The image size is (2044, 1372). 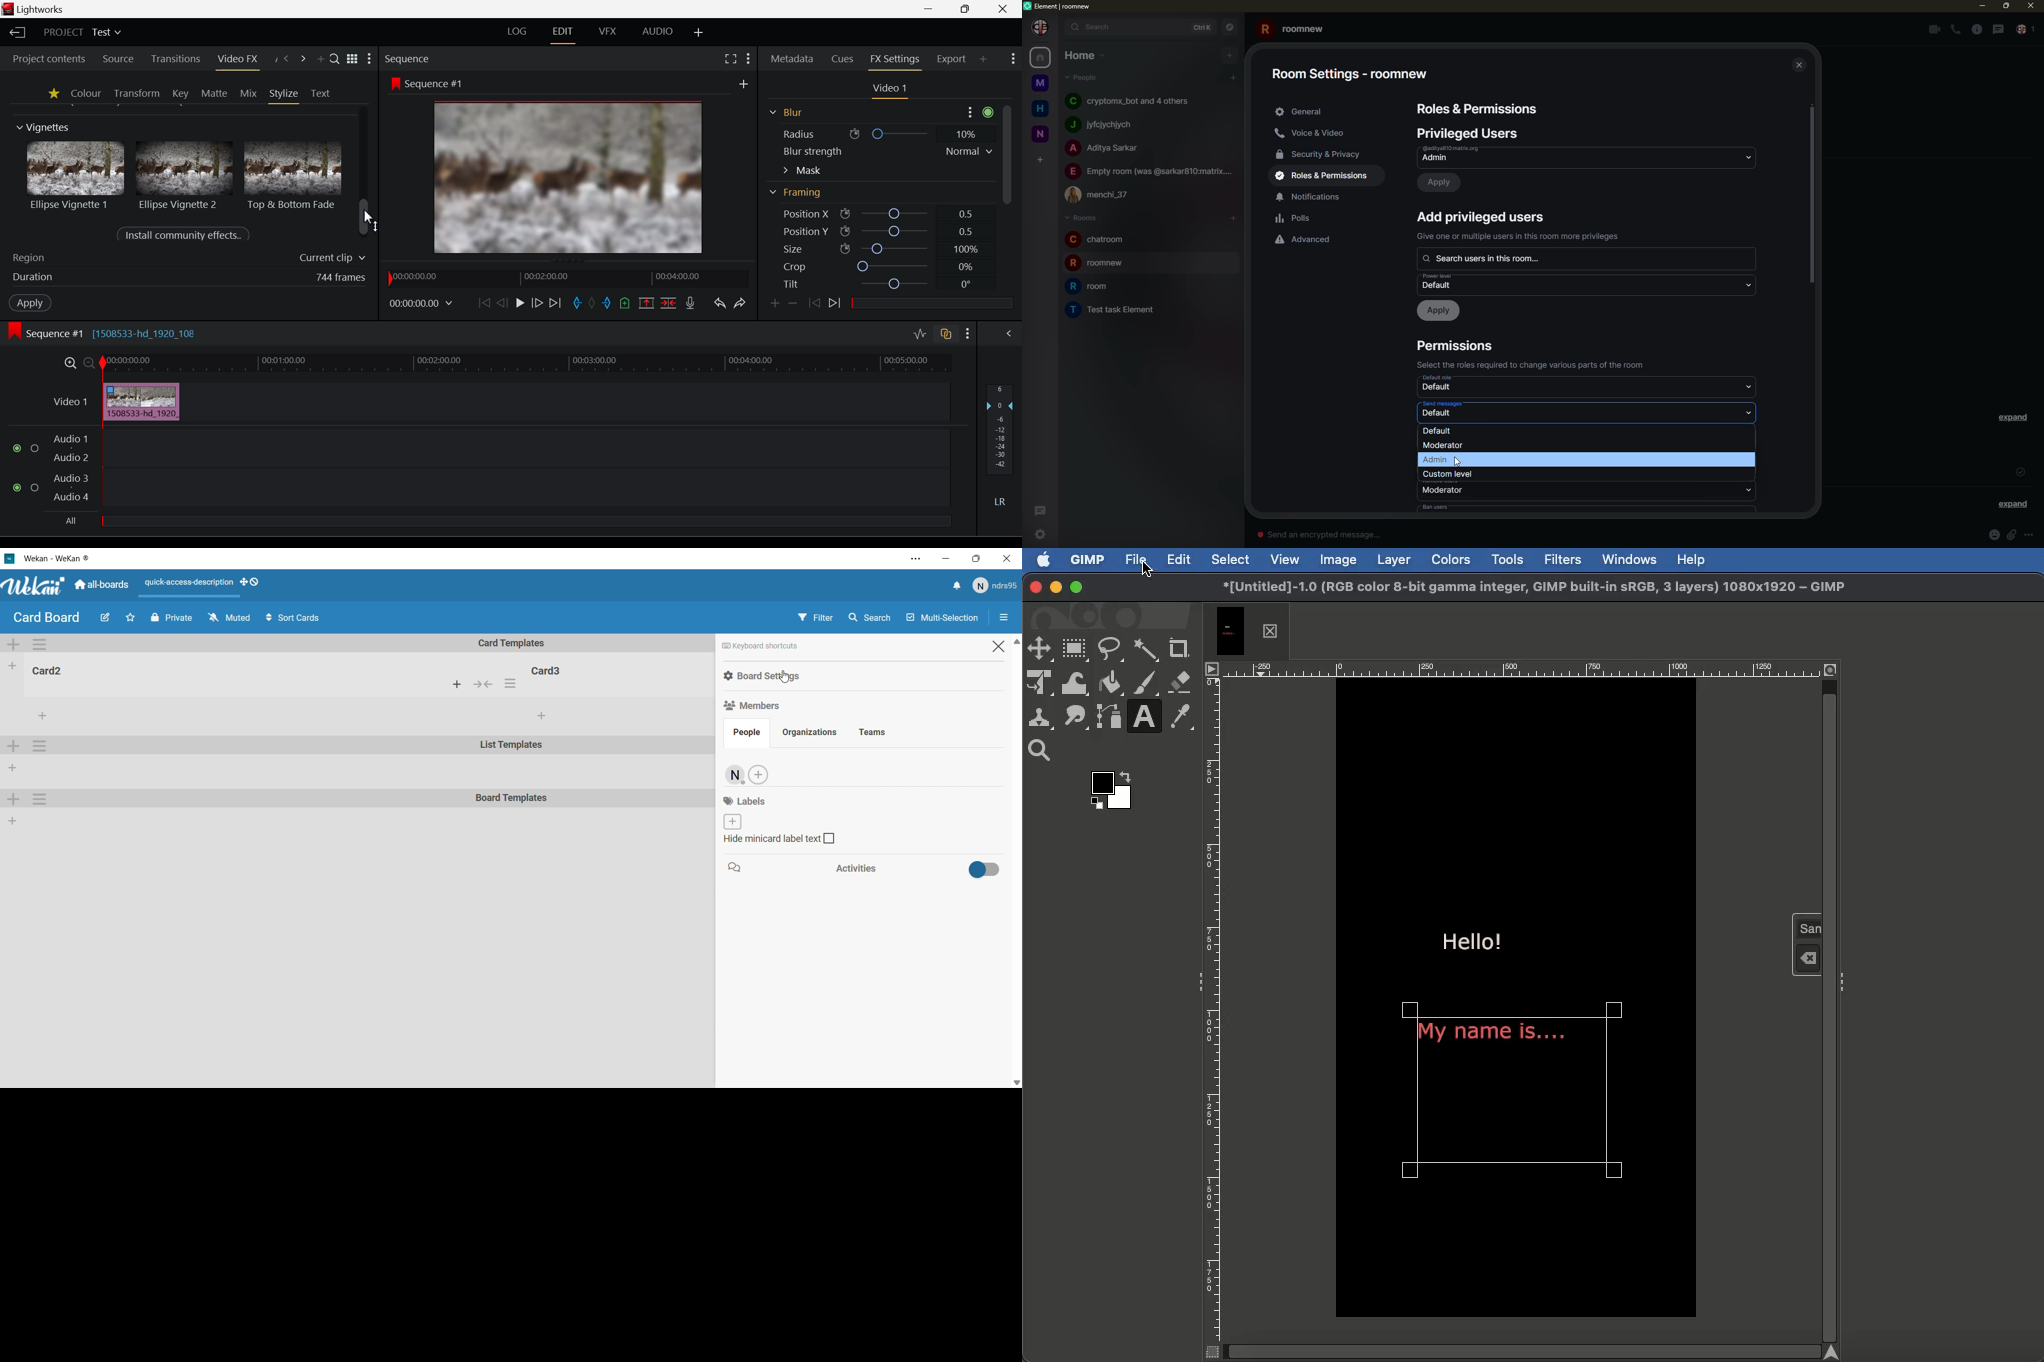 I want to click on add, so click(x=1482, y=216).